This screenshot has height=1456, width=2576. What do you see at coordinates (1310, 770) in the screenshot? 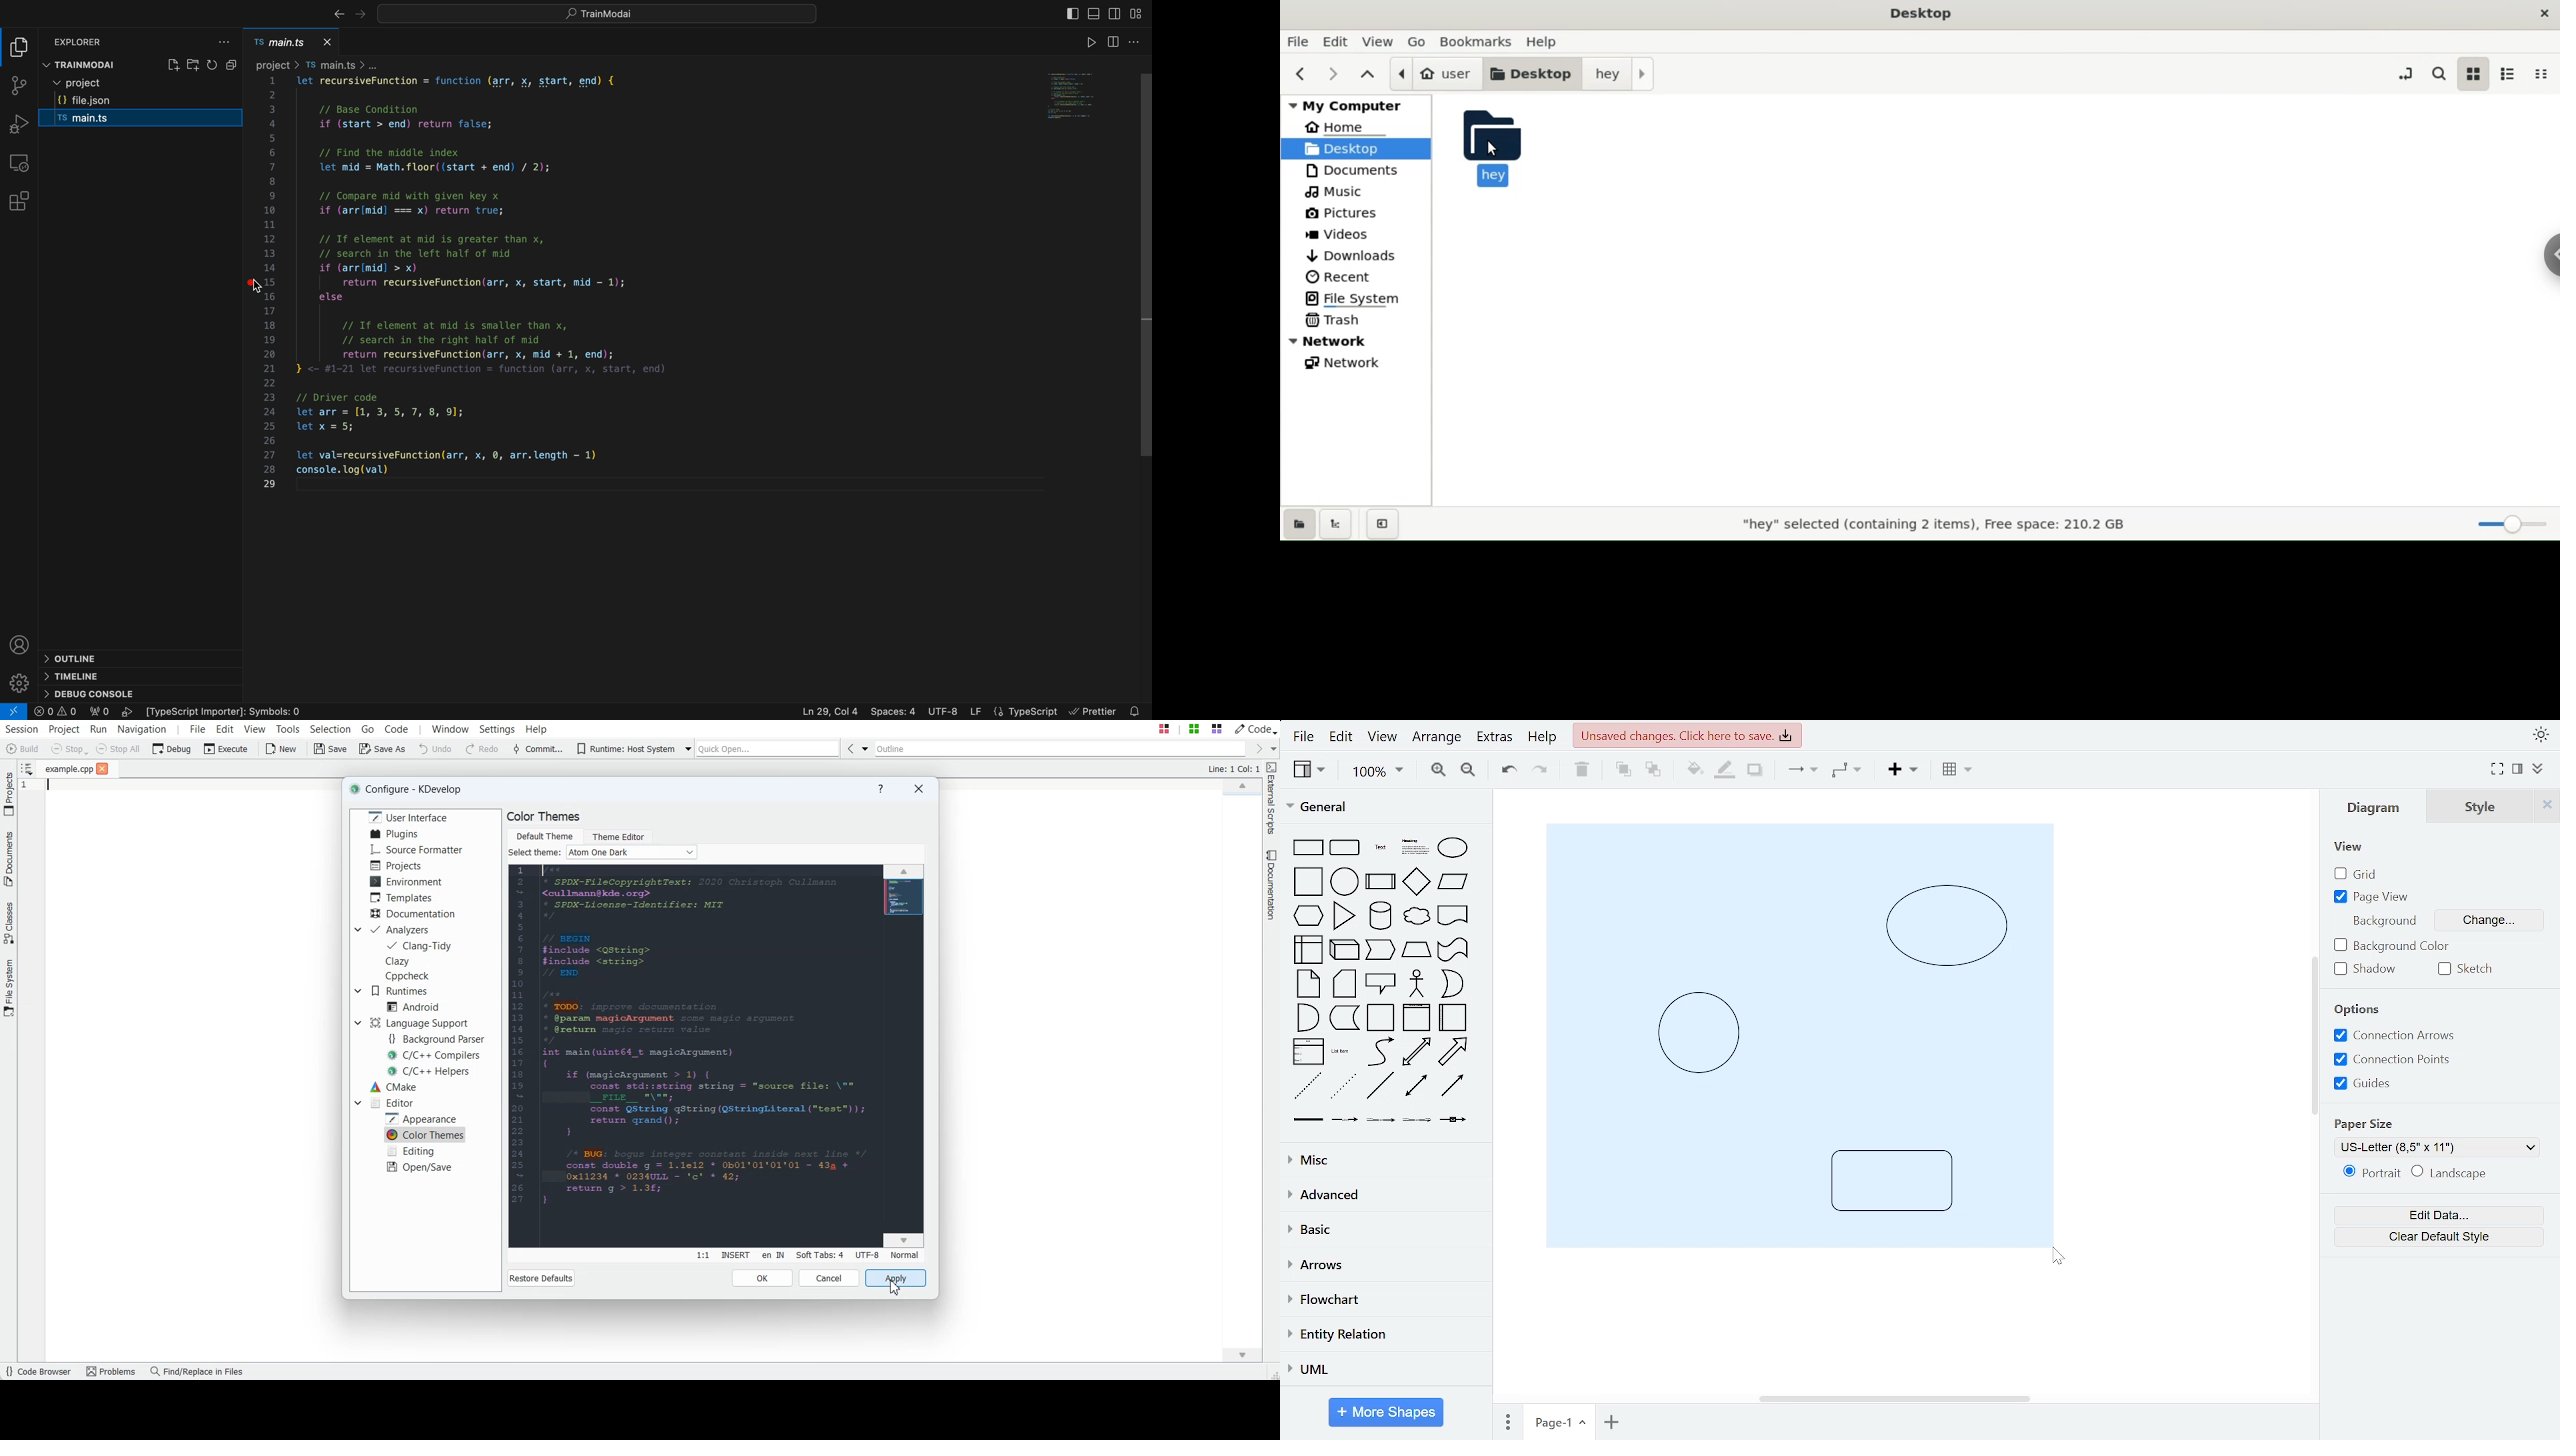
I see `view` at bounding box center [1310, 770].